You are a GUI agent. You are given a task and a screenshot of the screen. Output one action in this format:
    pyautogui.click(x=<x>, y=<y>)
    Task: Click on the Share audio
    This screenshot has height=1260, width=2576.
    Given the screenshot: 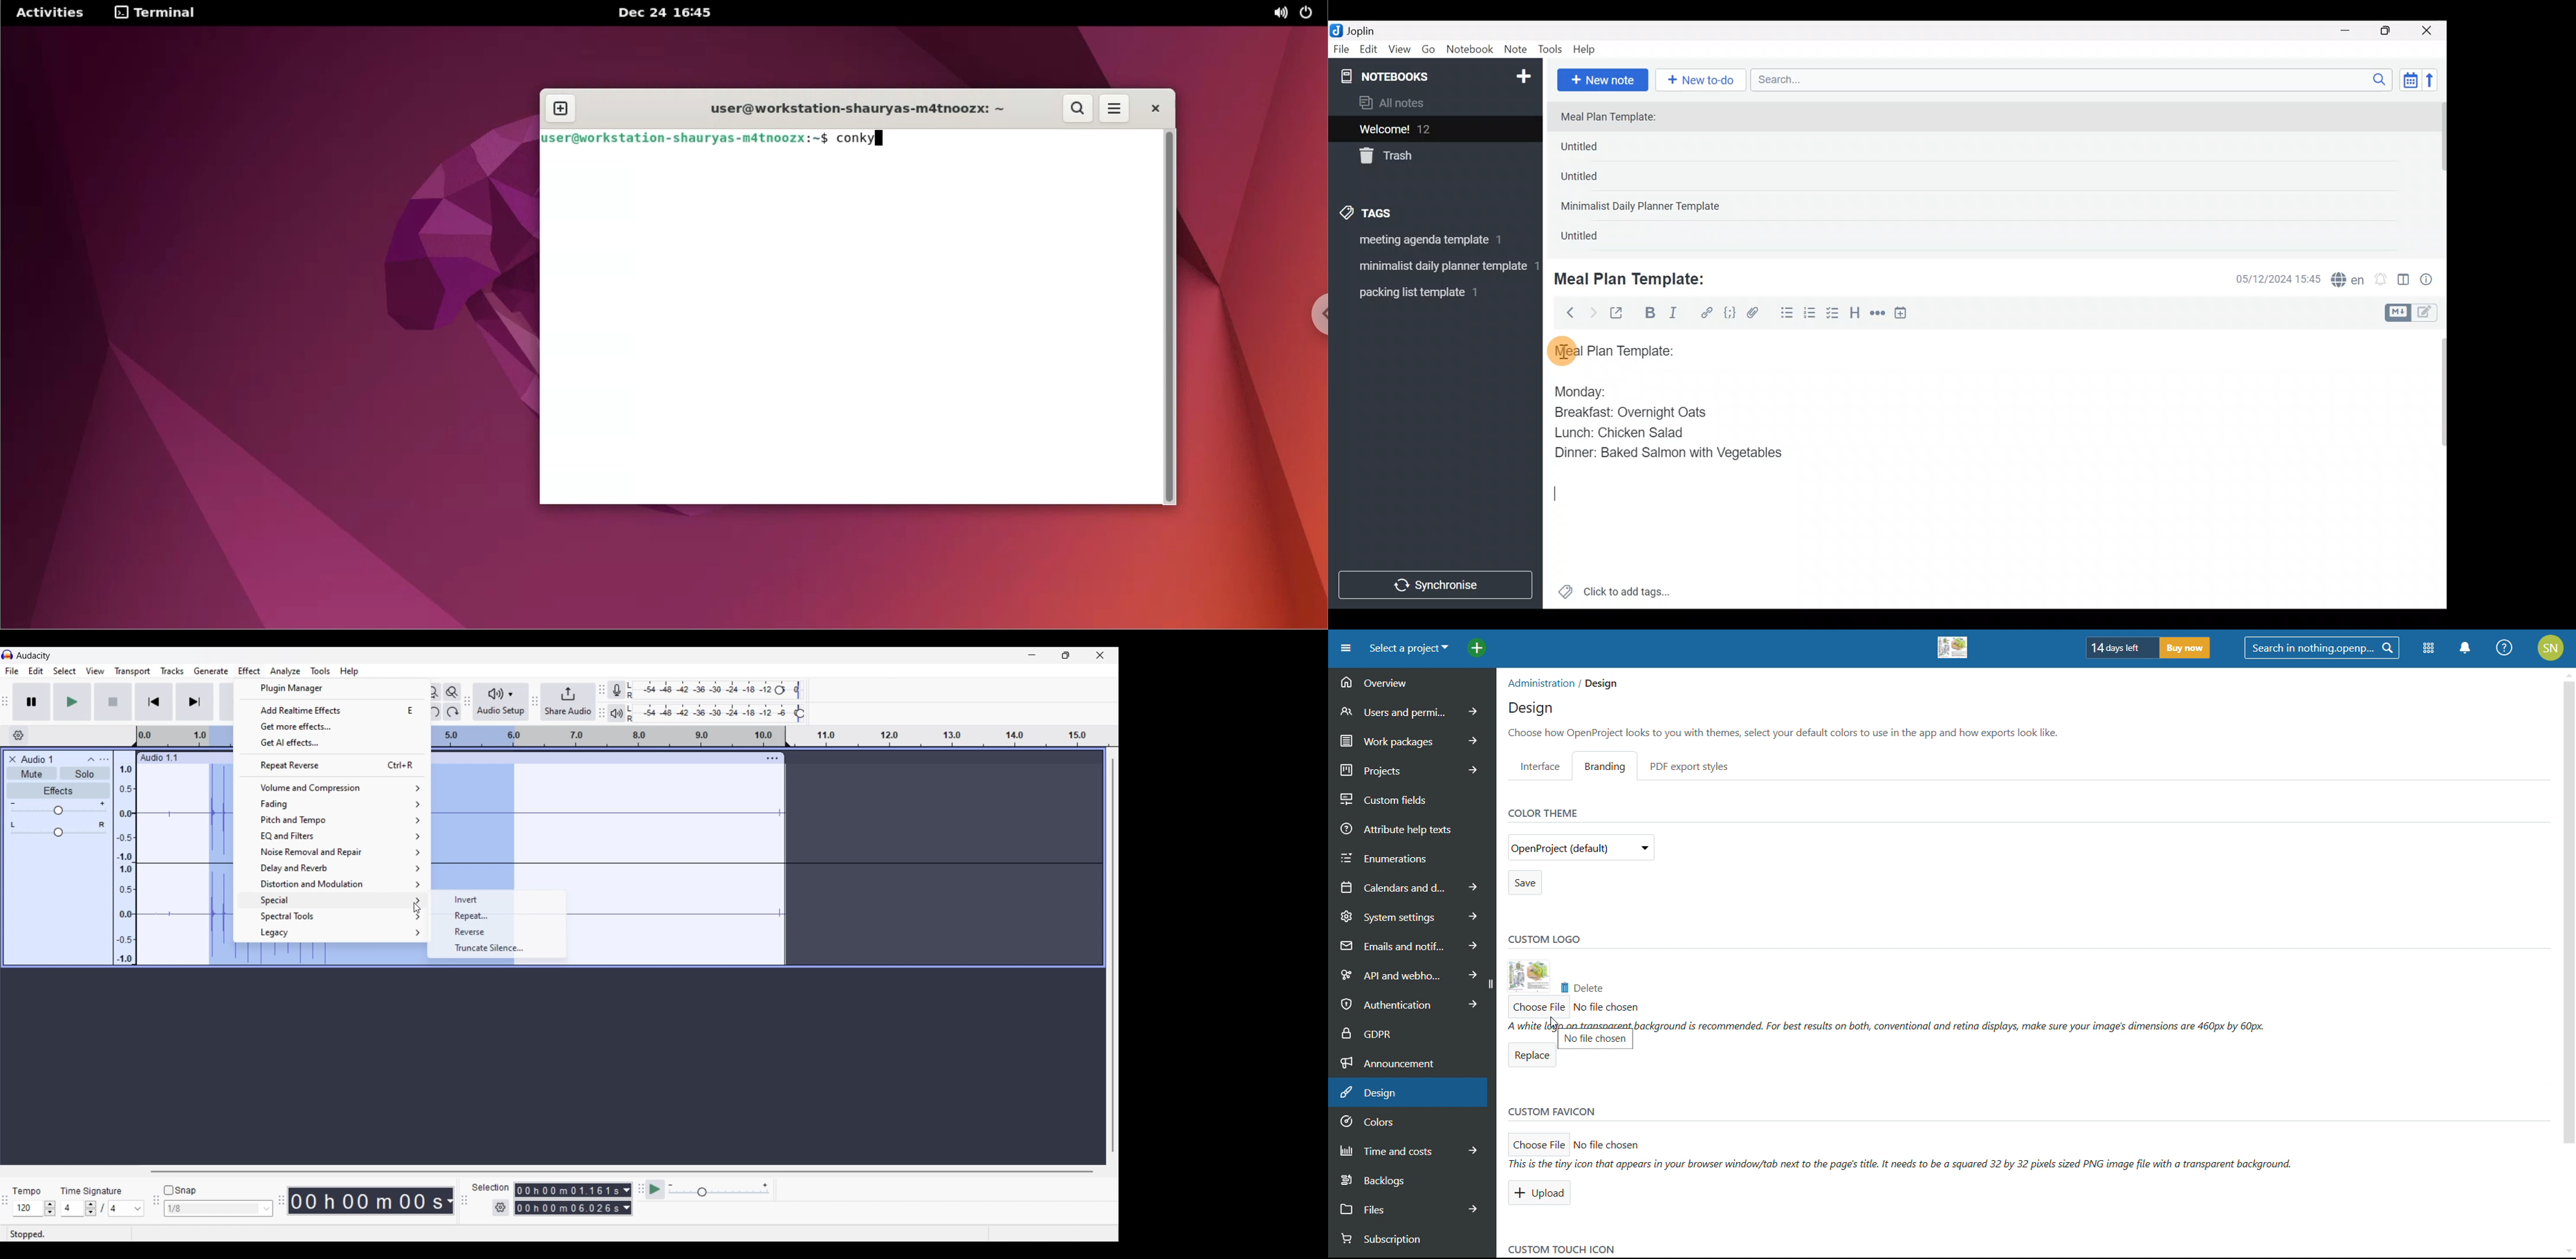 What is the action you would take?
    pyautogui.click(x=568, y=702)
    